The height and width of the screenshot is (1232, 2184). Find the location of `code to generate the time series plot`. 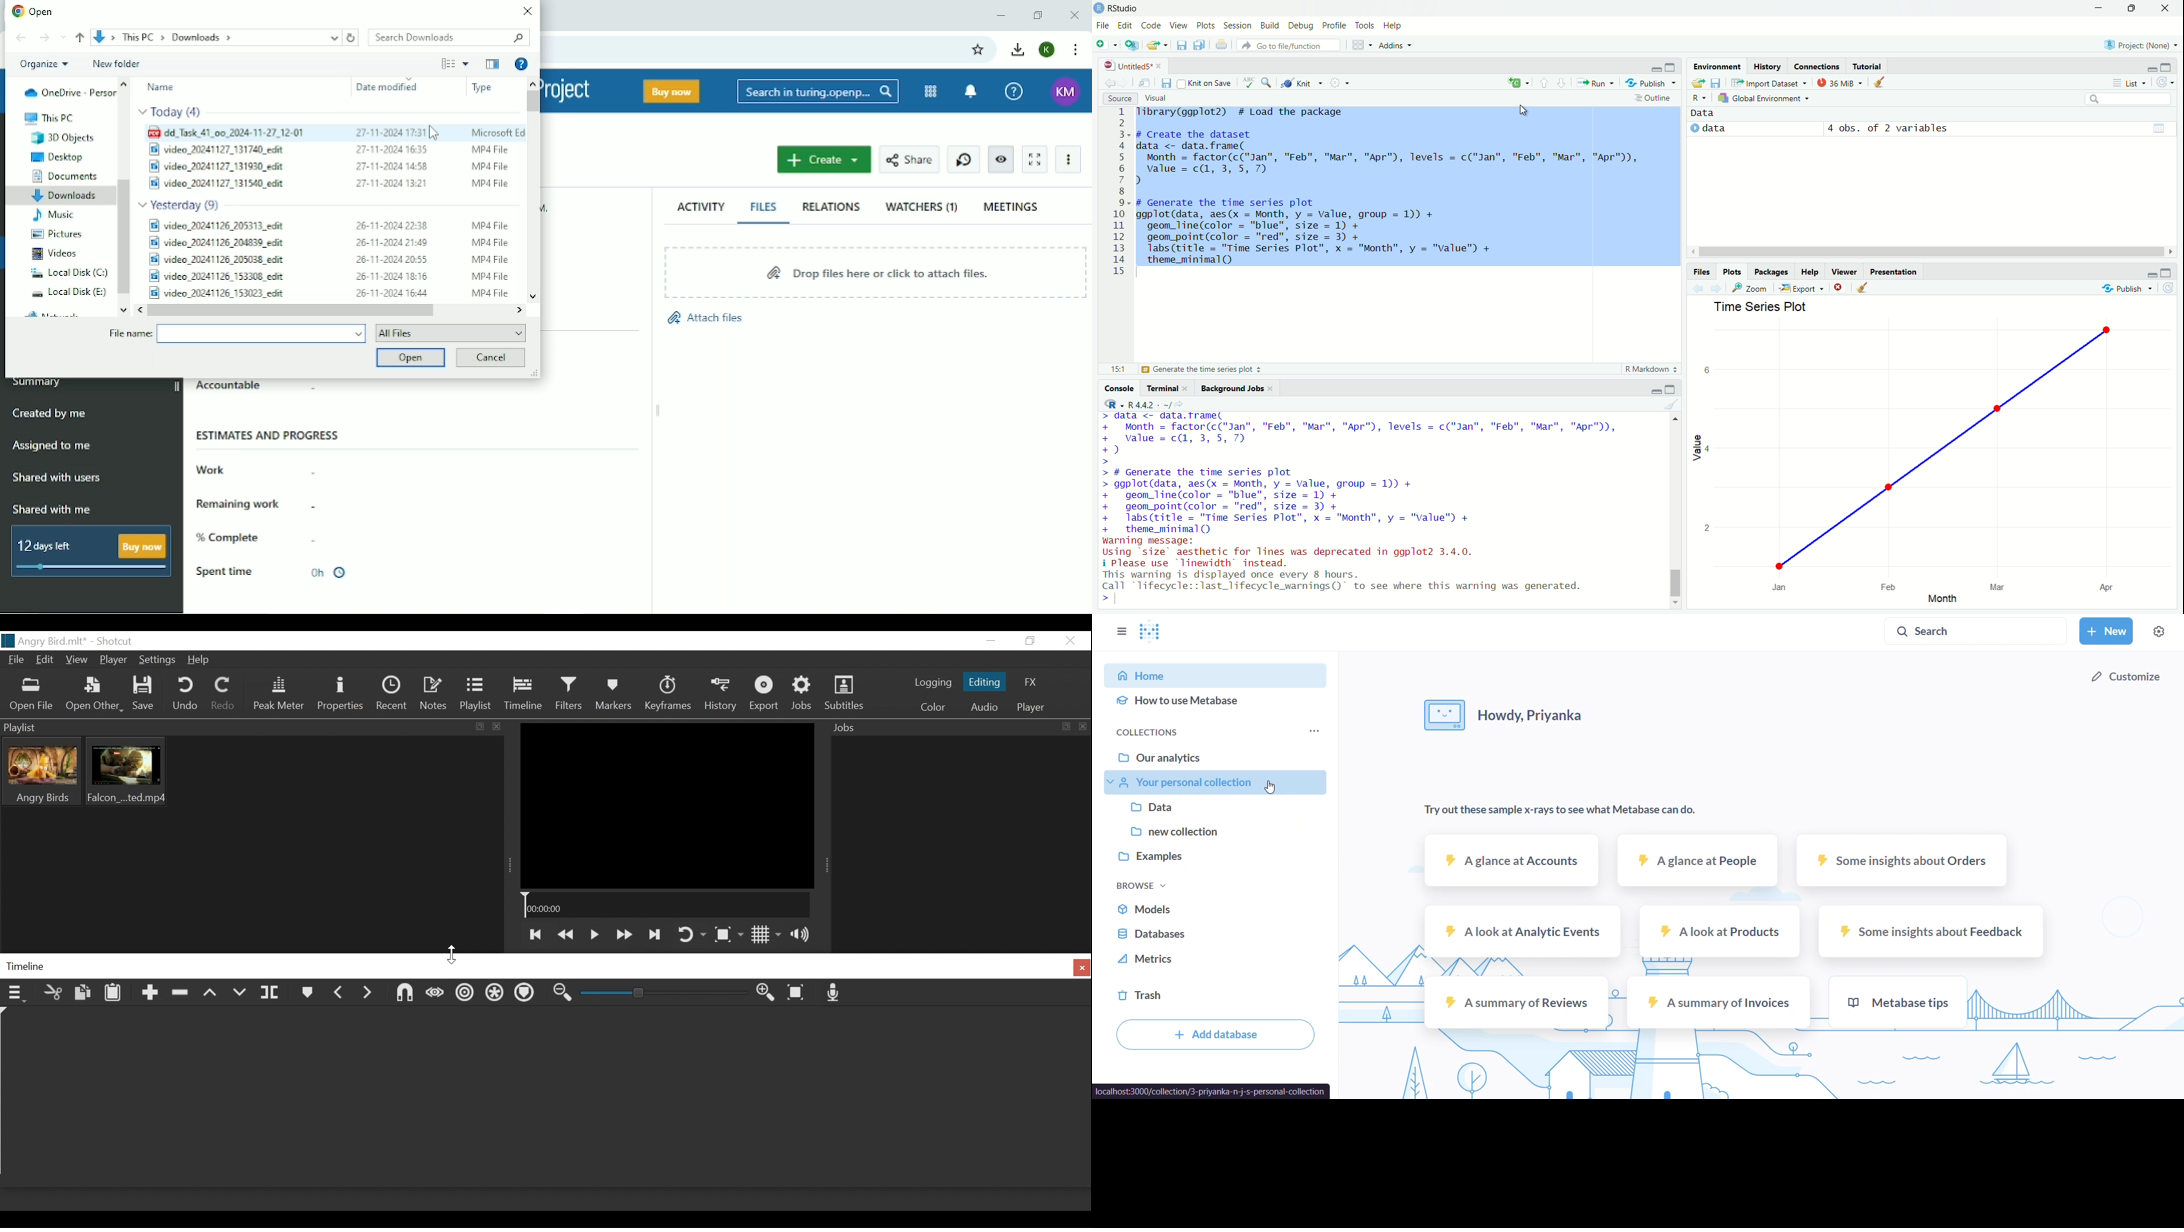

code to generate the time series plot is located at coordinates (1318, 229).